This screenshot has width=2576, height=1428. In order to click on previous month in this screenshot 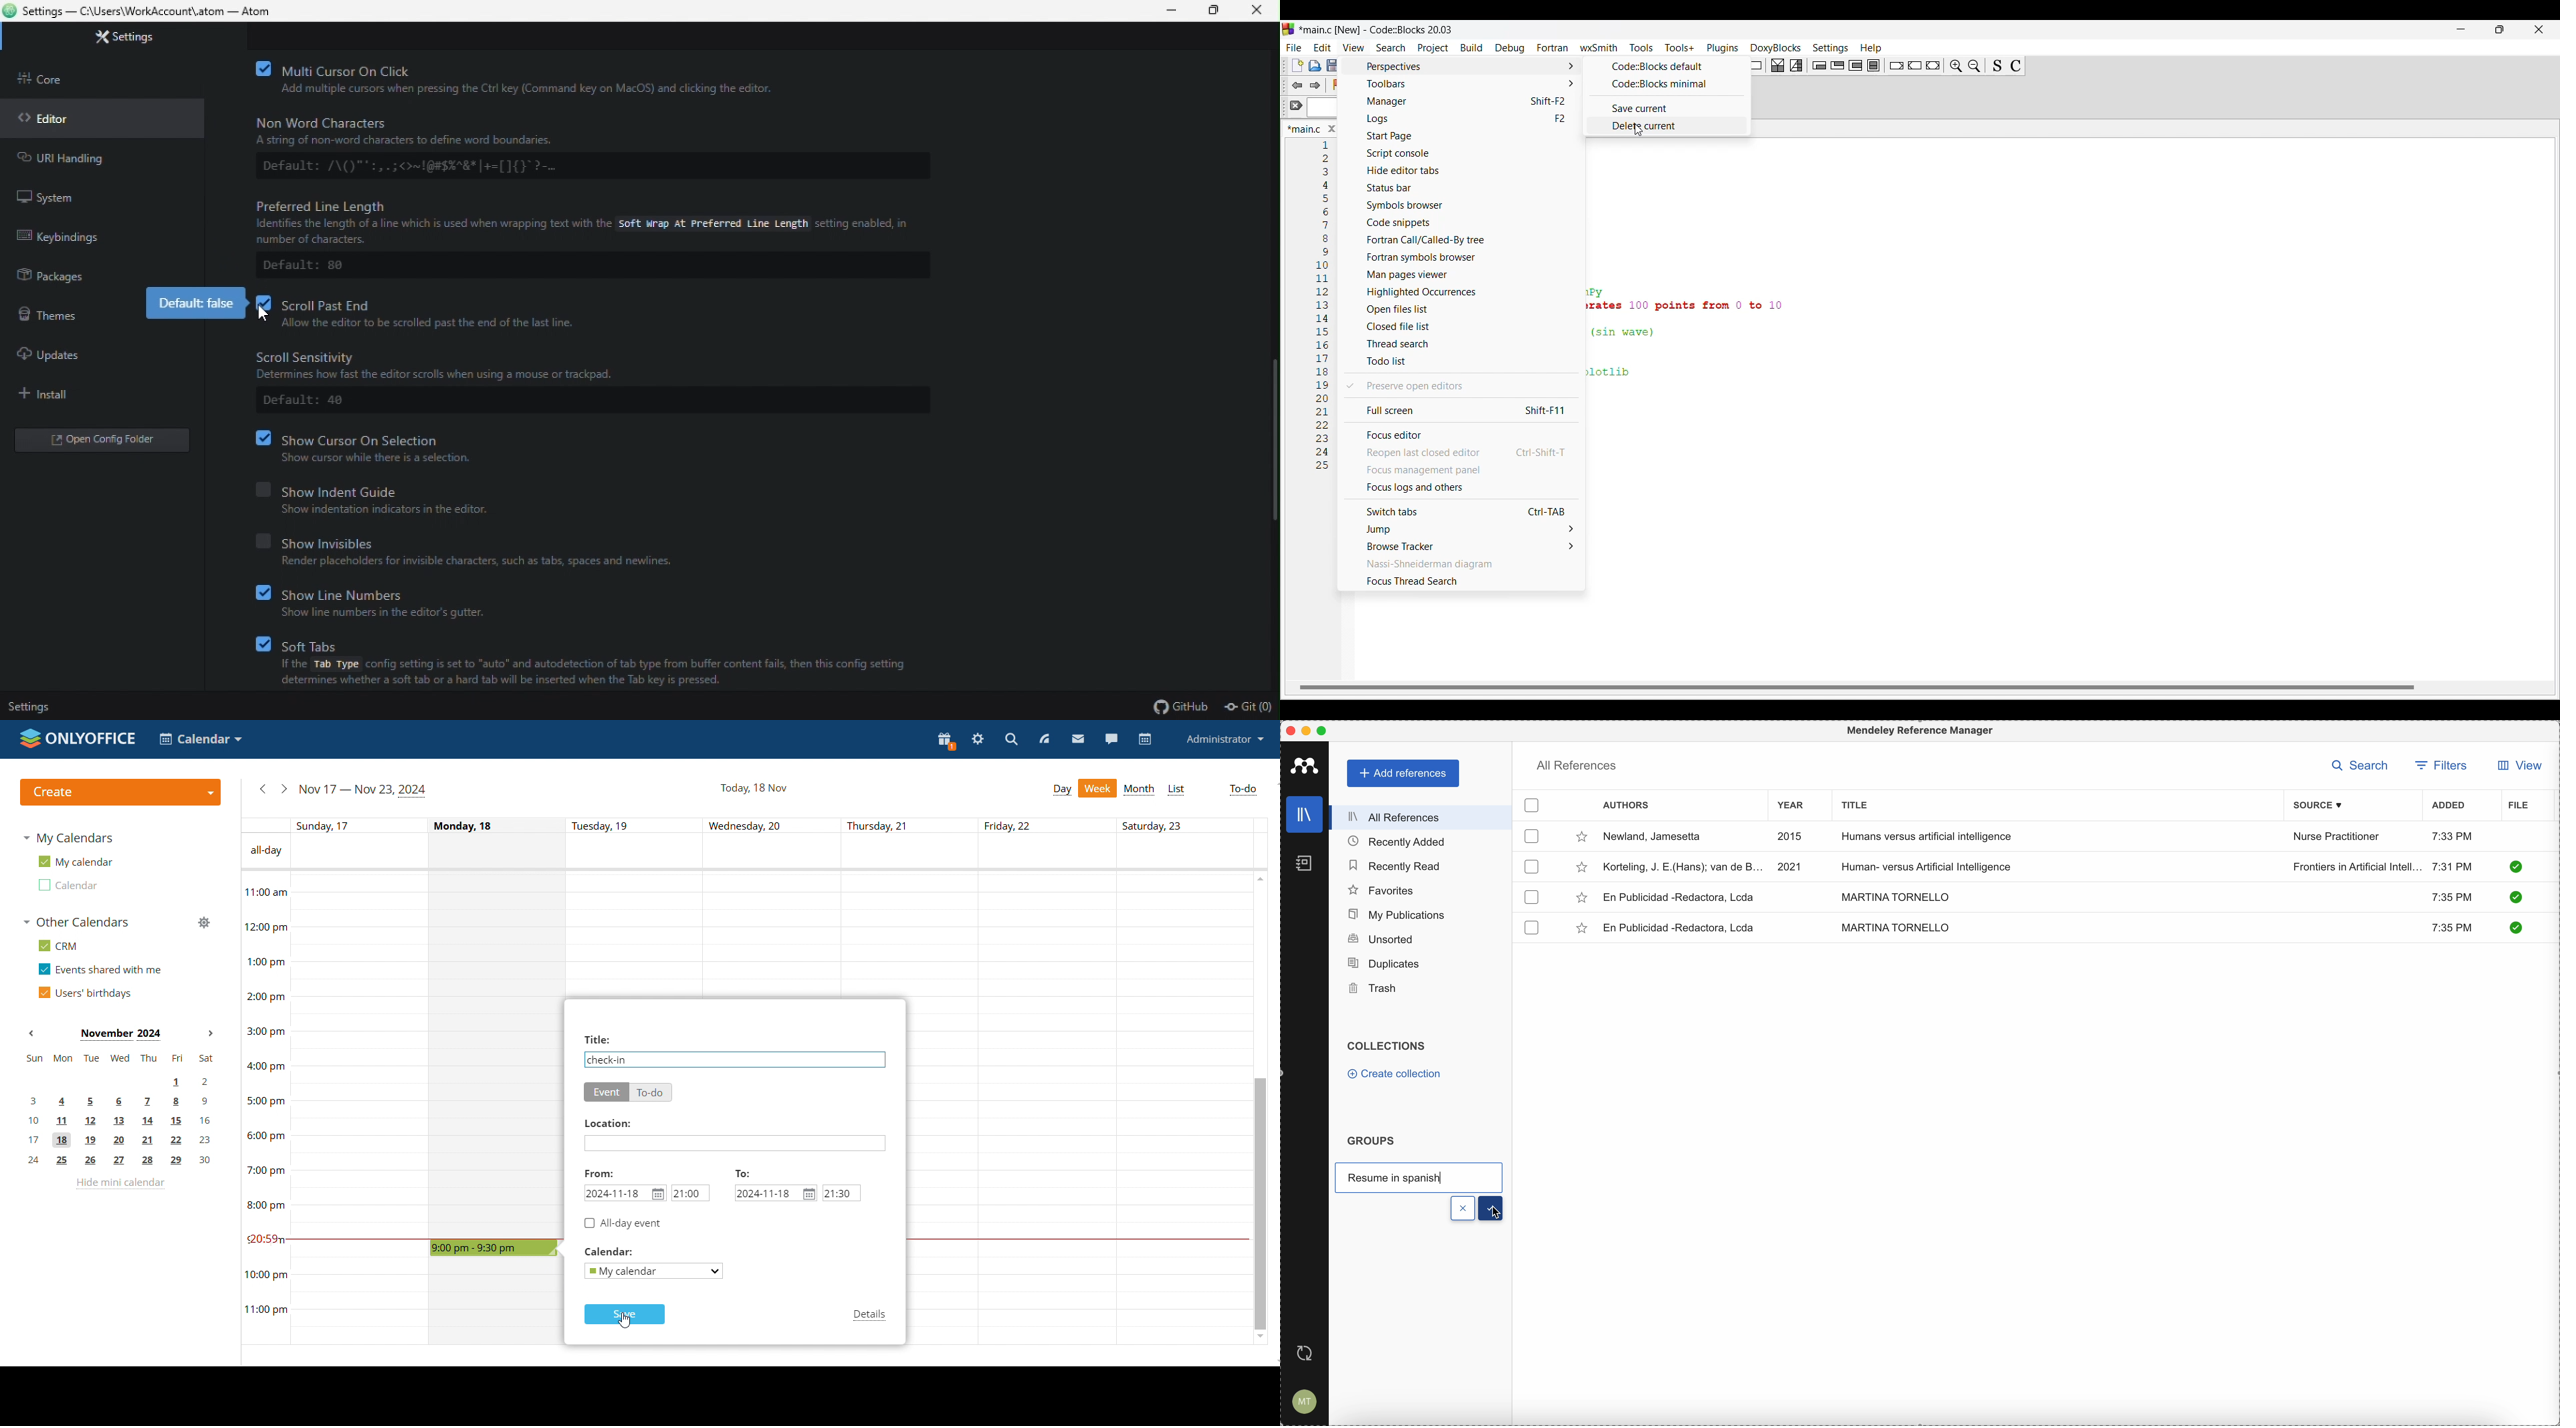, I will do `click(32, 1033)`.